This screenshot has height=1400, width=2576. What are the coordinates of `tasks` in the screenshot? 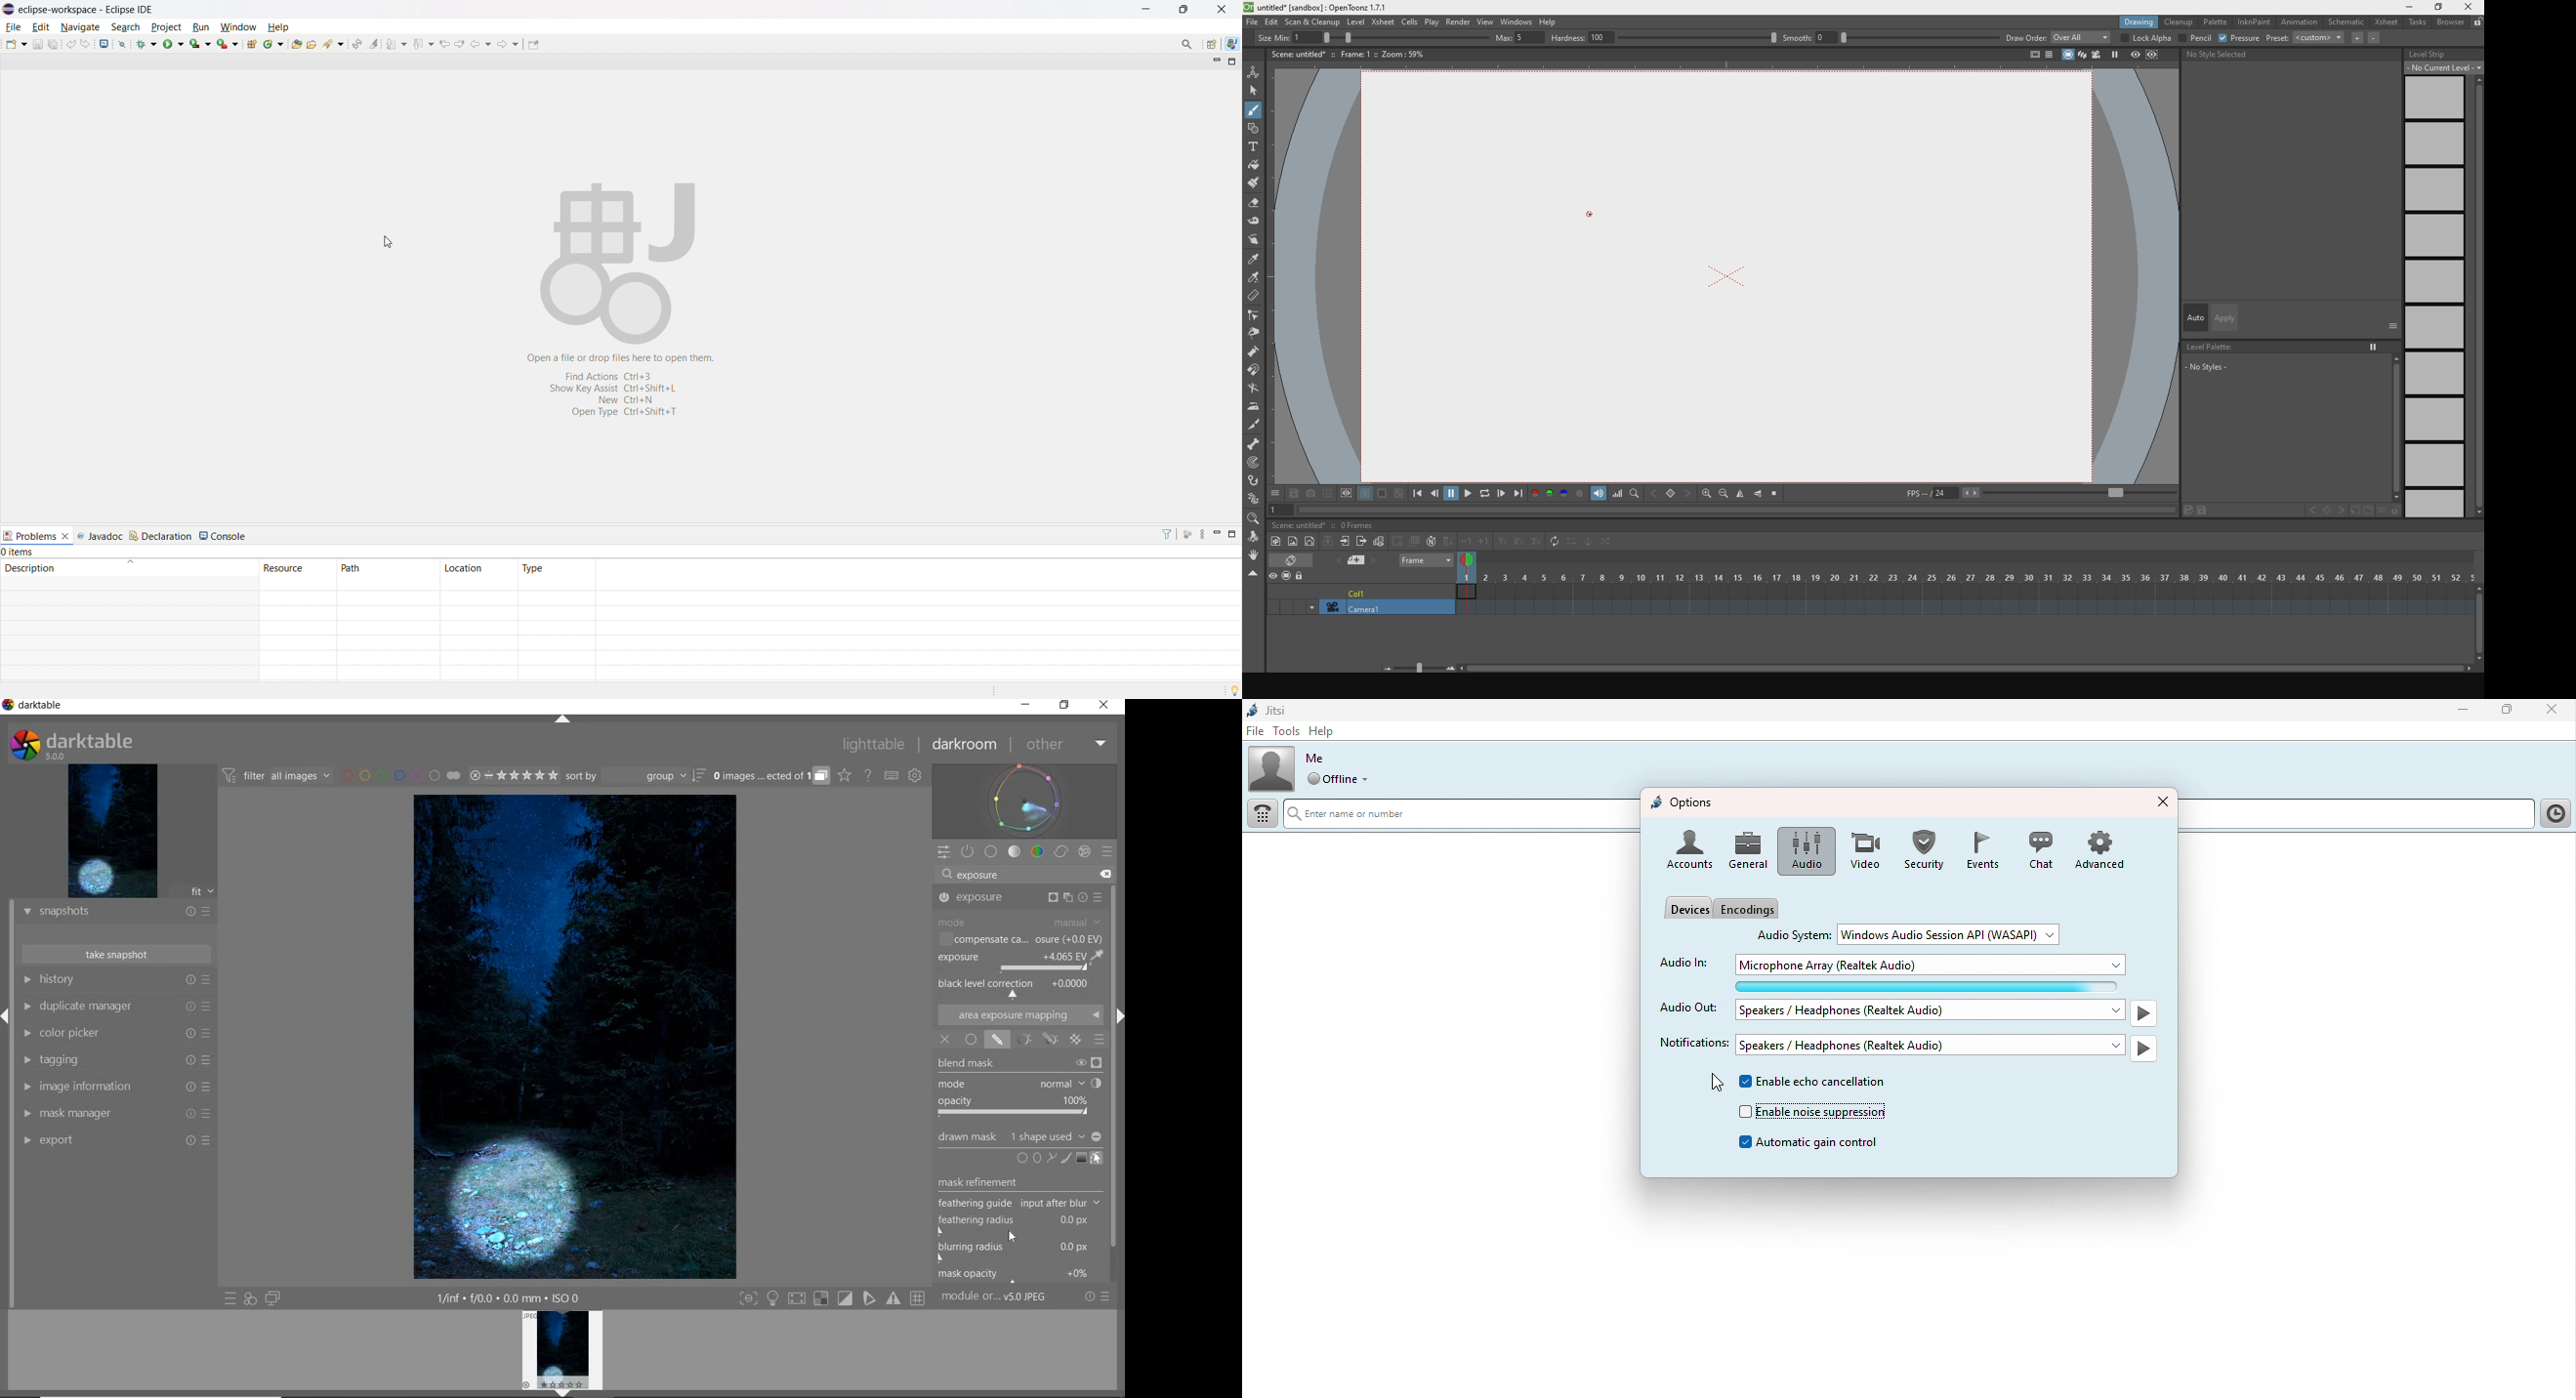 It's located at (2419, 25).